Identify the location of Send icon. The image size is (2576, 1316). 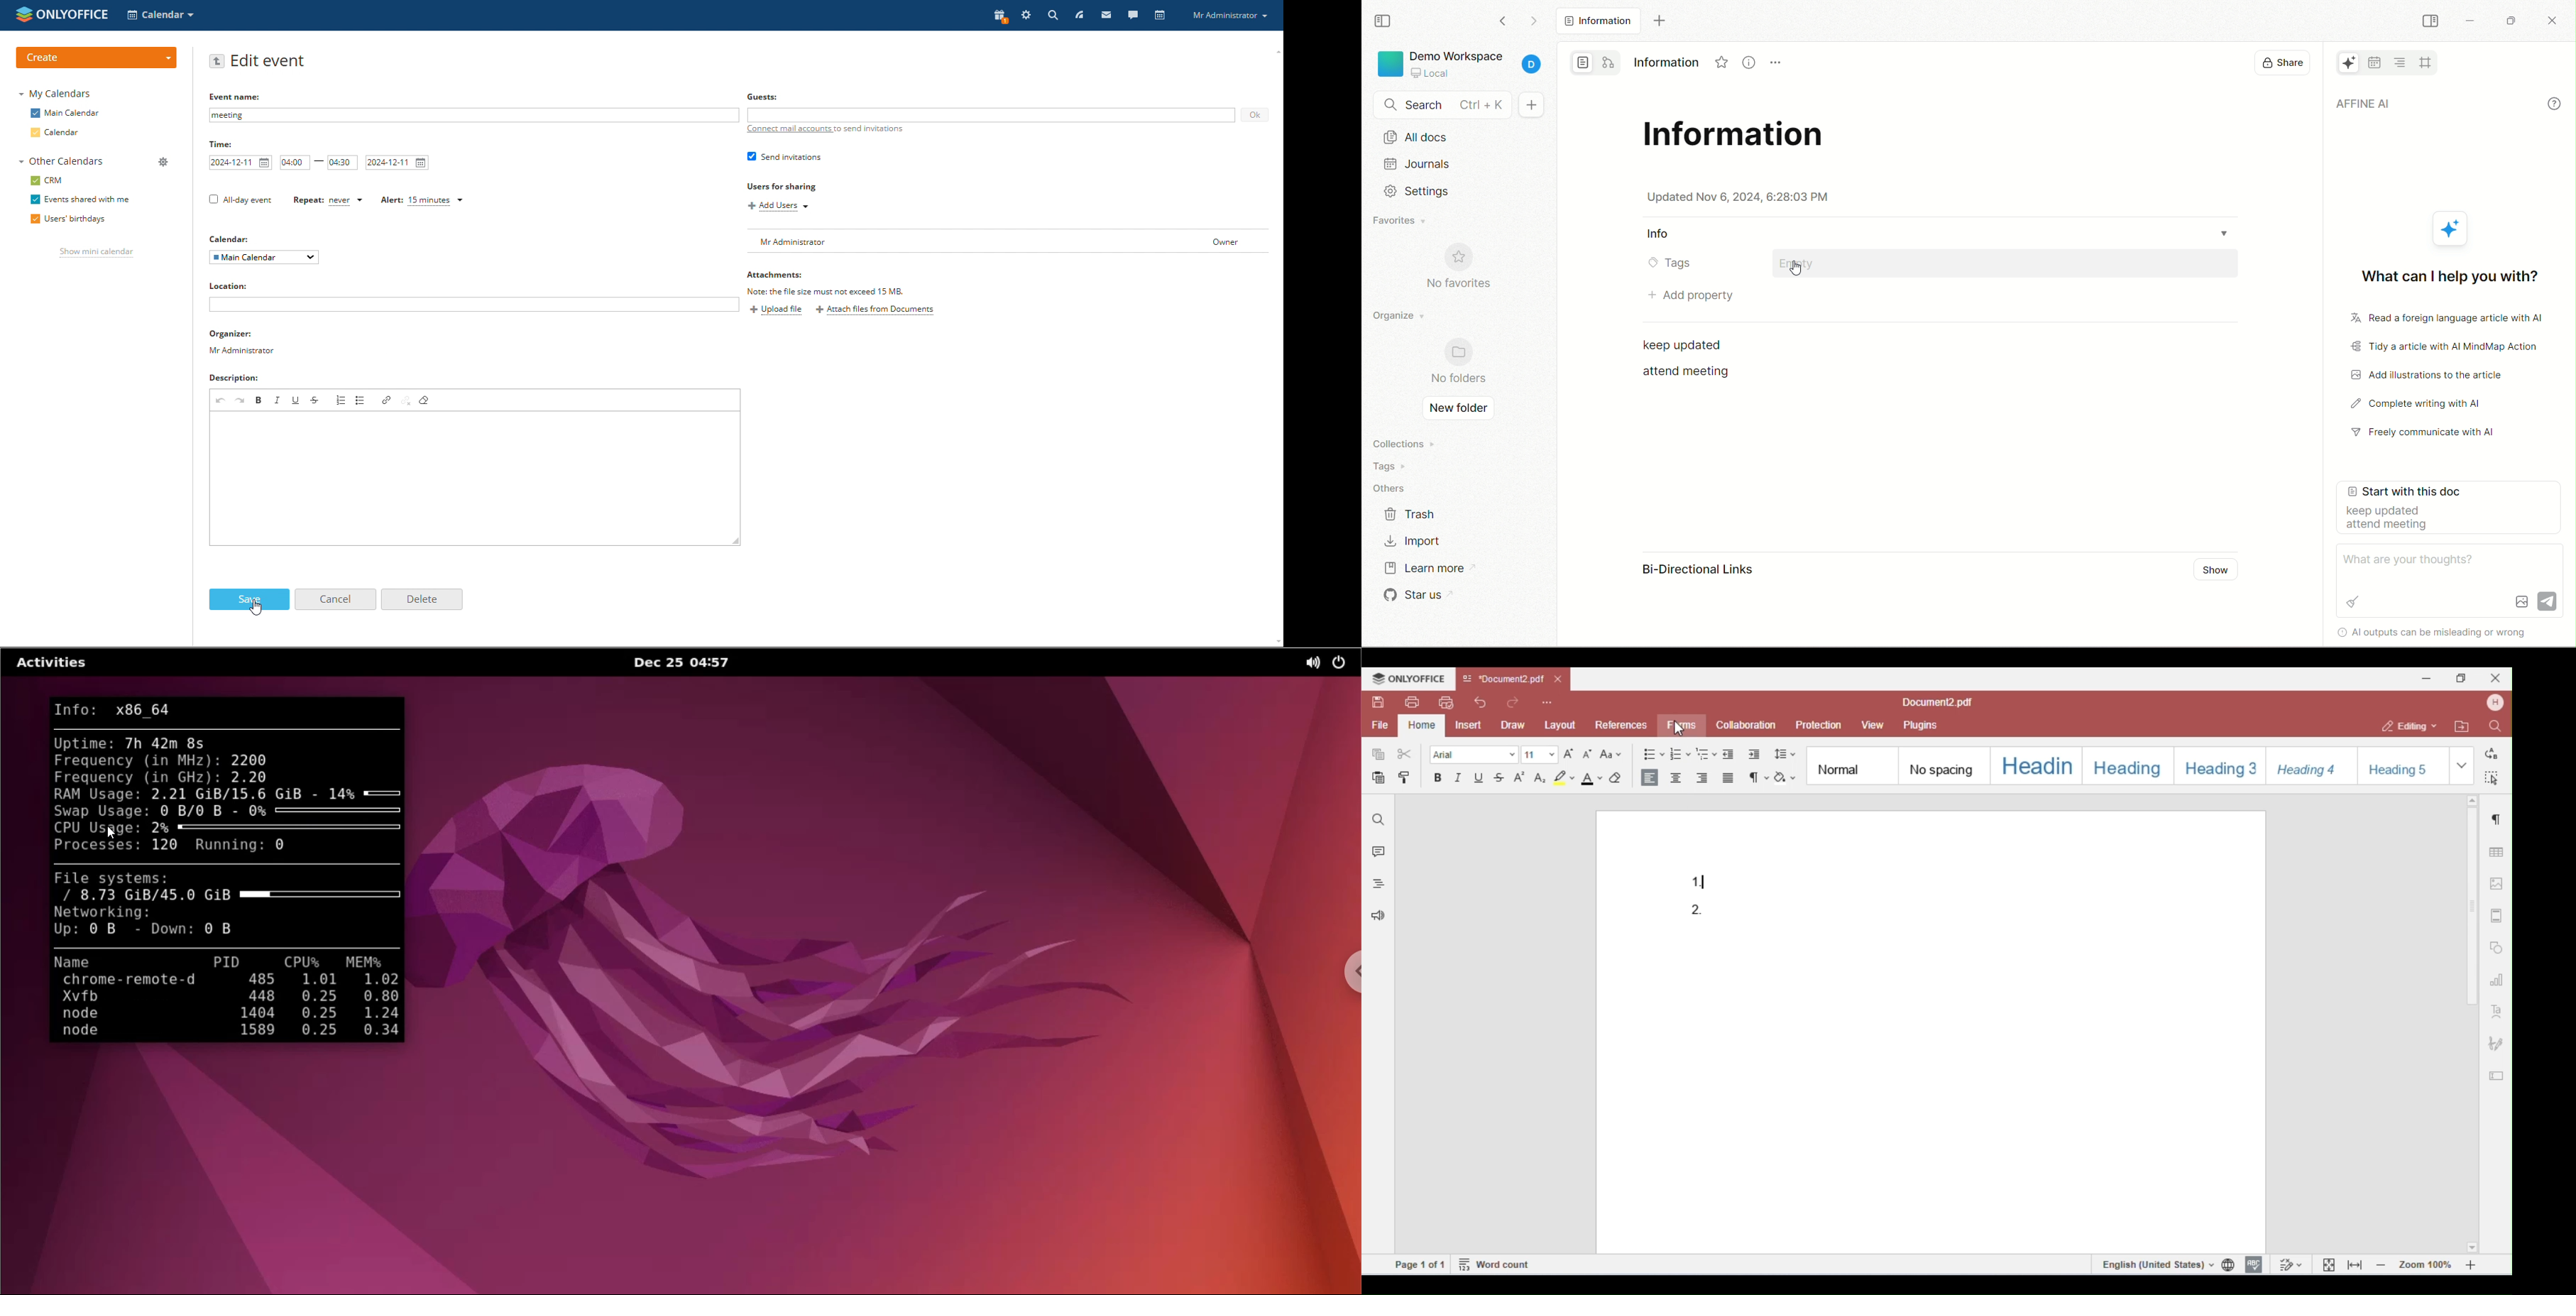
(2549, 601).